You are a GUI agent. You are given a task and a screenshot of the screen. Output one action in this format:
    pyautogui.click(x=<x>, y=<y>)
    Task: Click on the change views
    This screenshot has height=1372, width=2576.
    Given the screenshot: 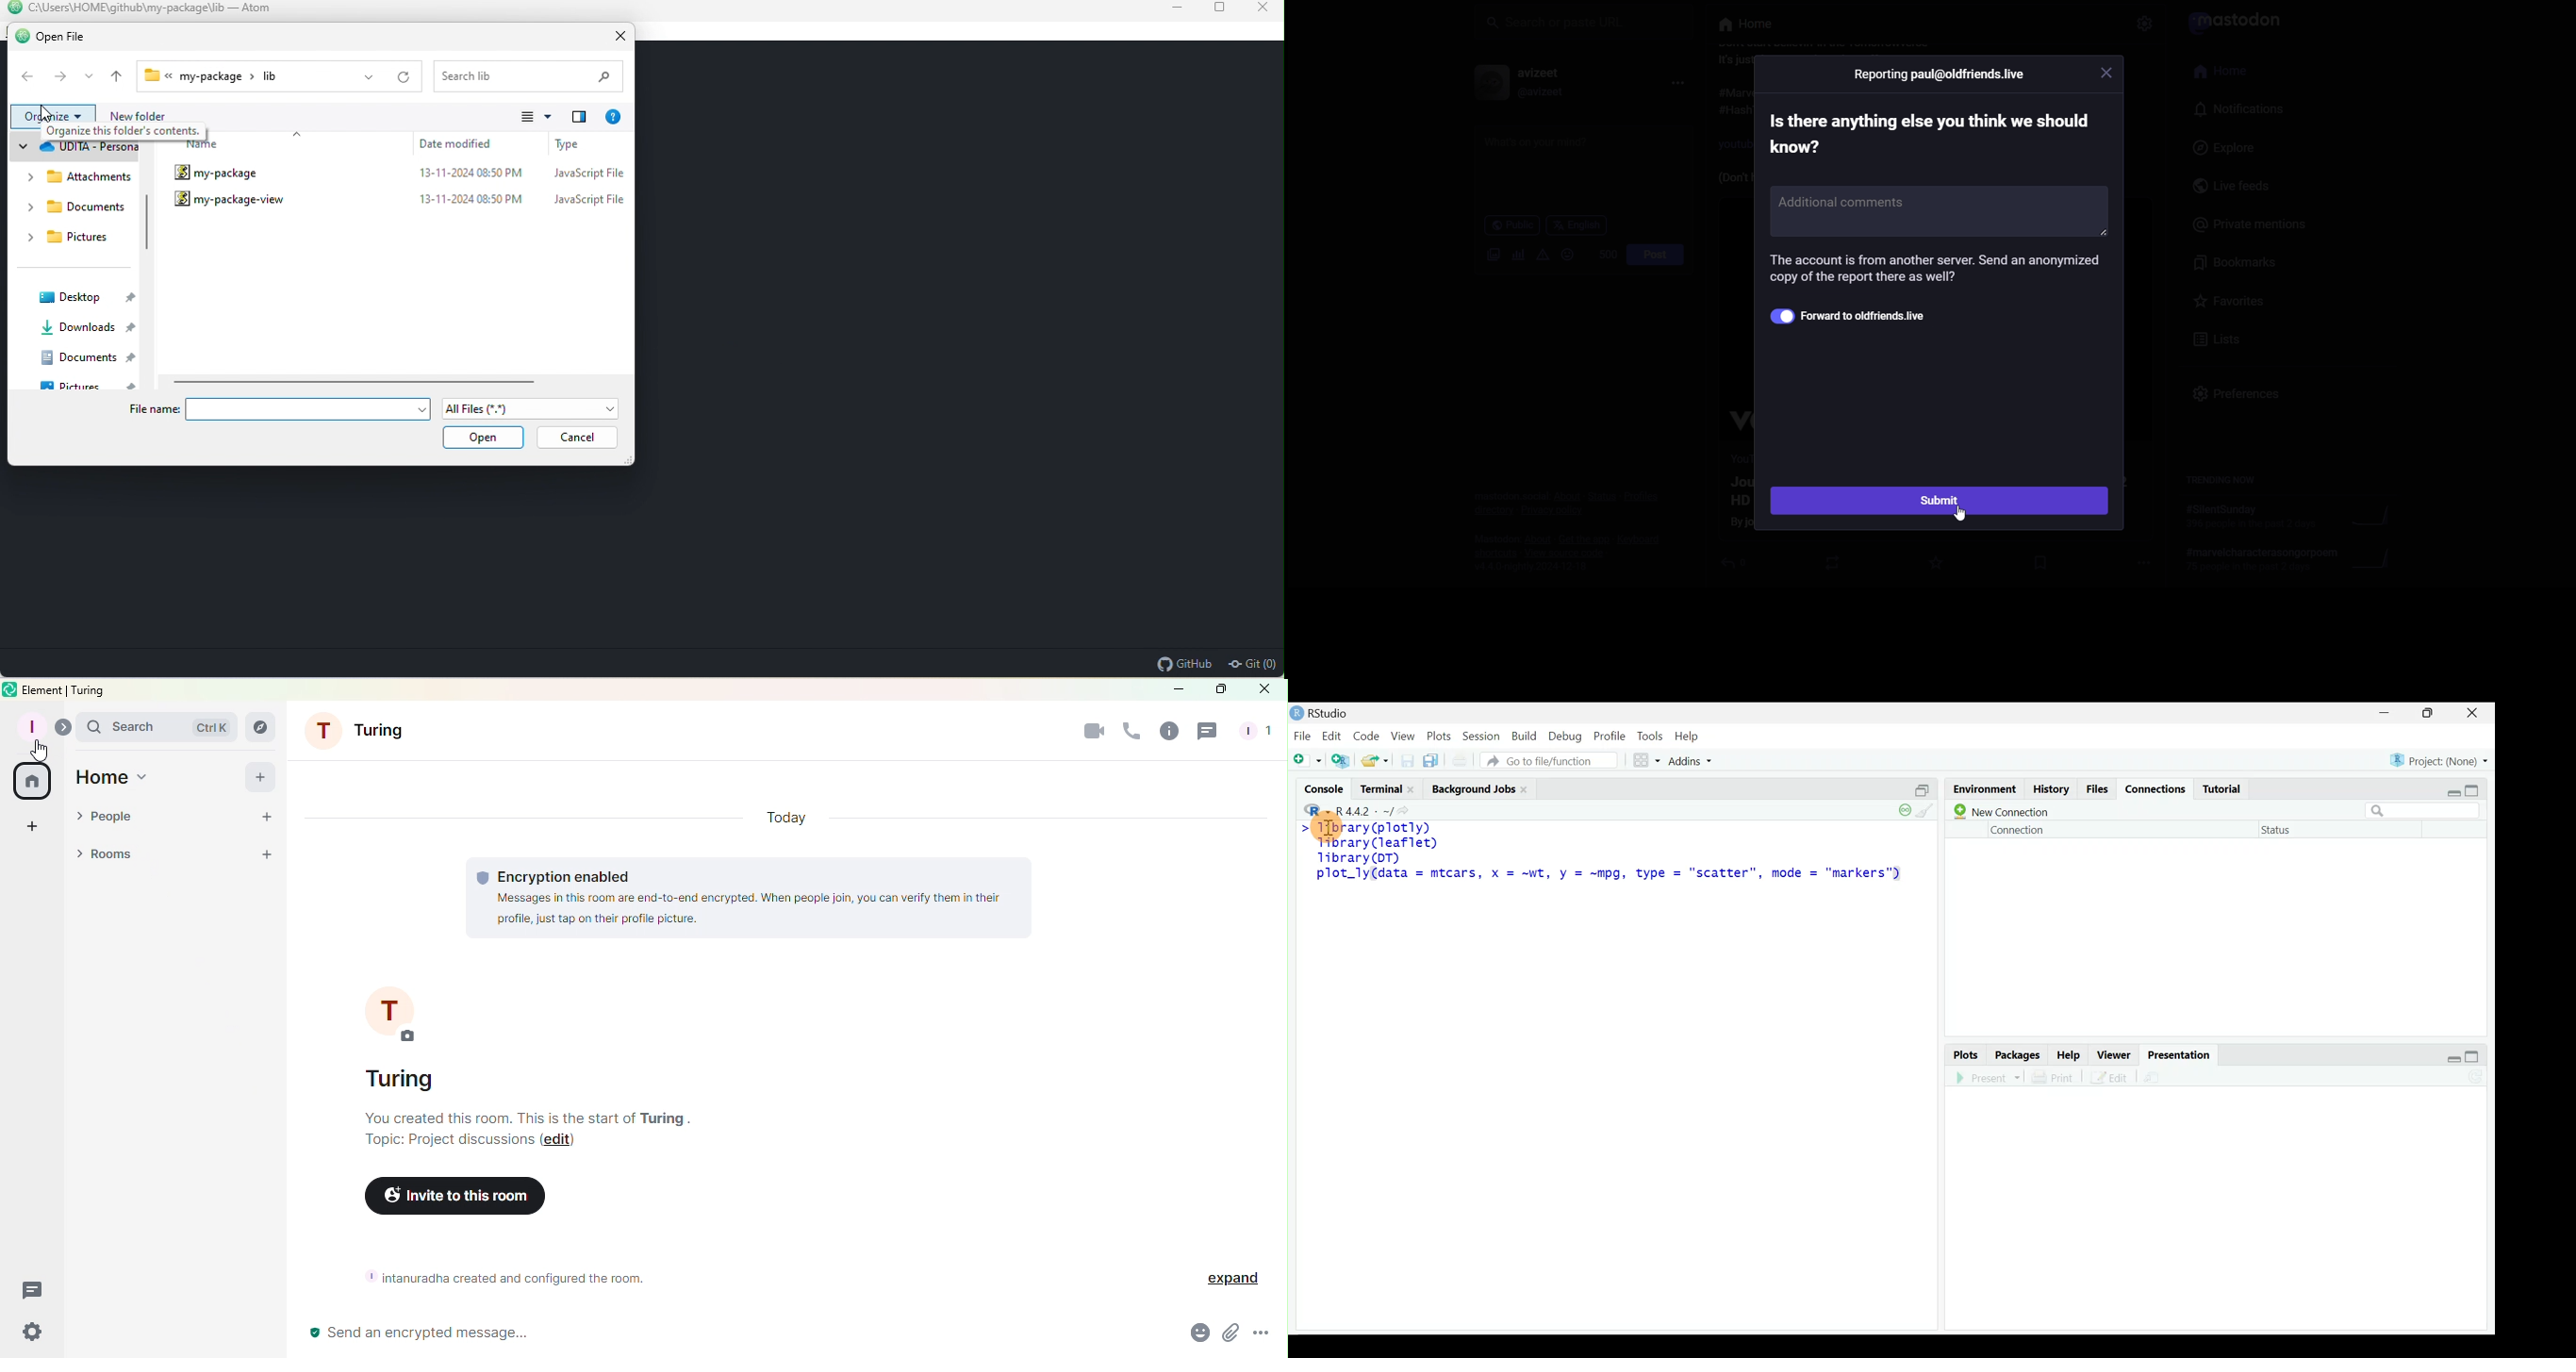 What is the action you would take?
    pyautogui.click(x=538, y=119)
    